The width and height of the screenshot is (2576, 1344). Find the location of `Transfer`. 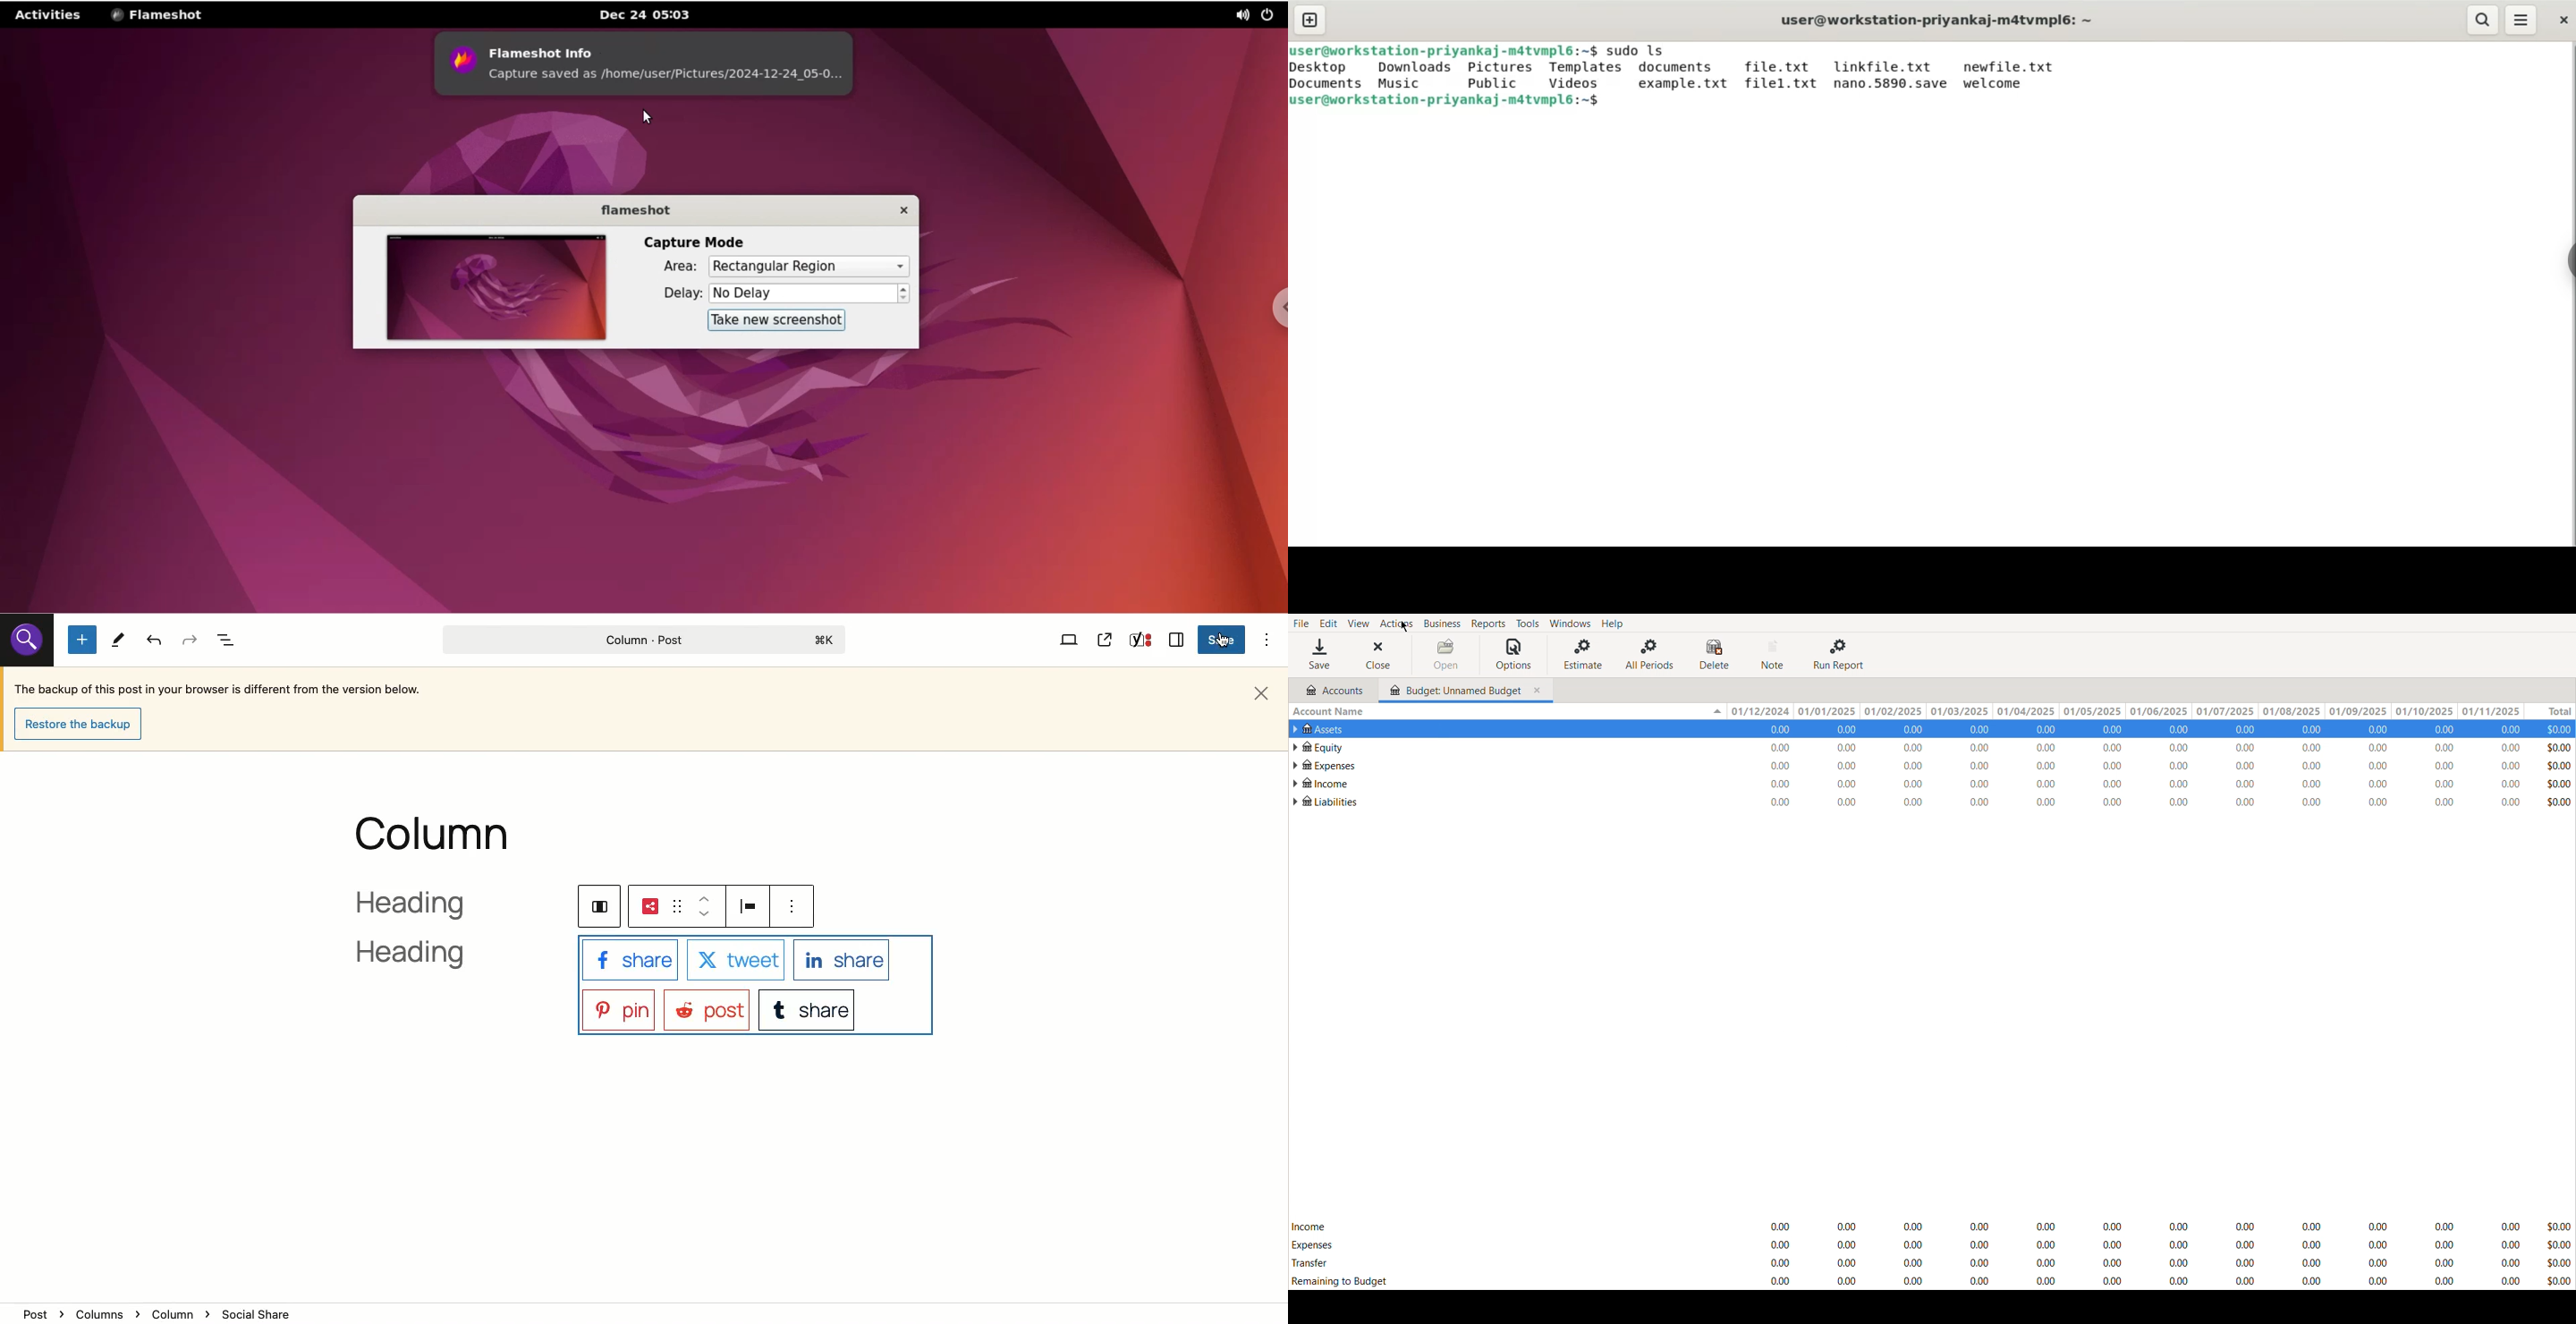

Transfer is located at coordinates (1312, 1265).